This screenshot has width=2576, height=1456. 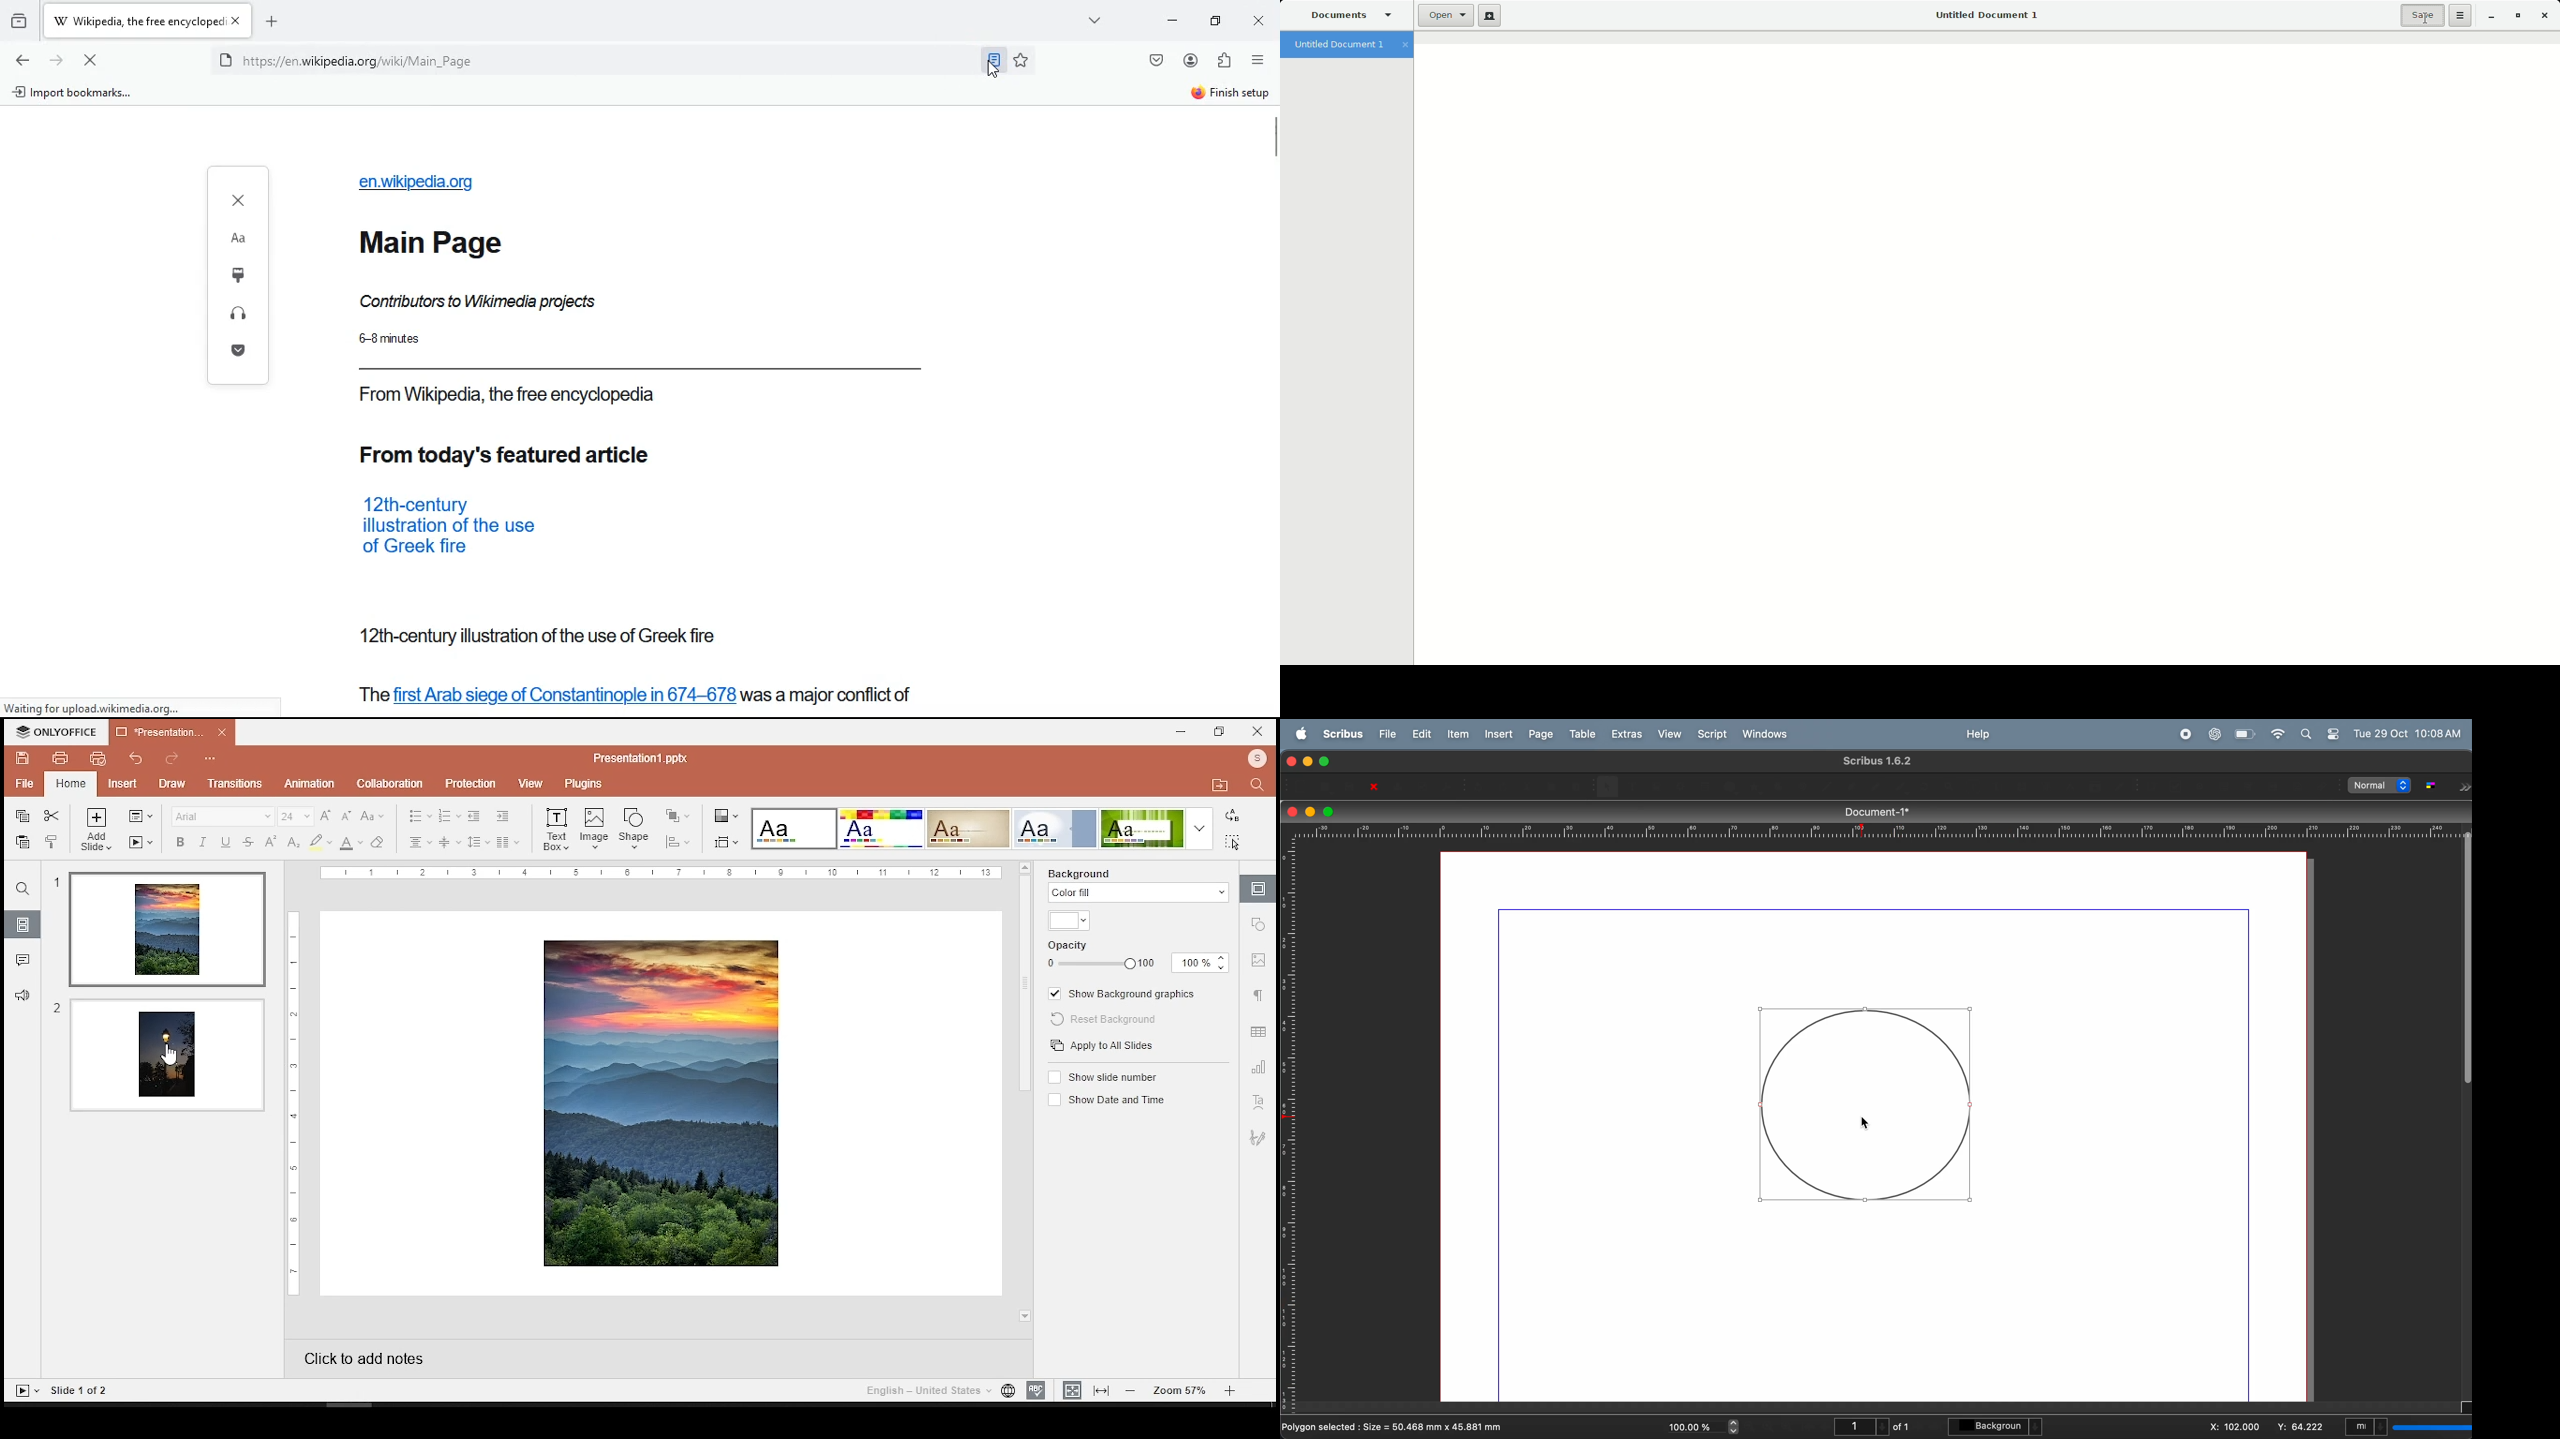 I want to click on scribus, so click(x=1340, y=733).